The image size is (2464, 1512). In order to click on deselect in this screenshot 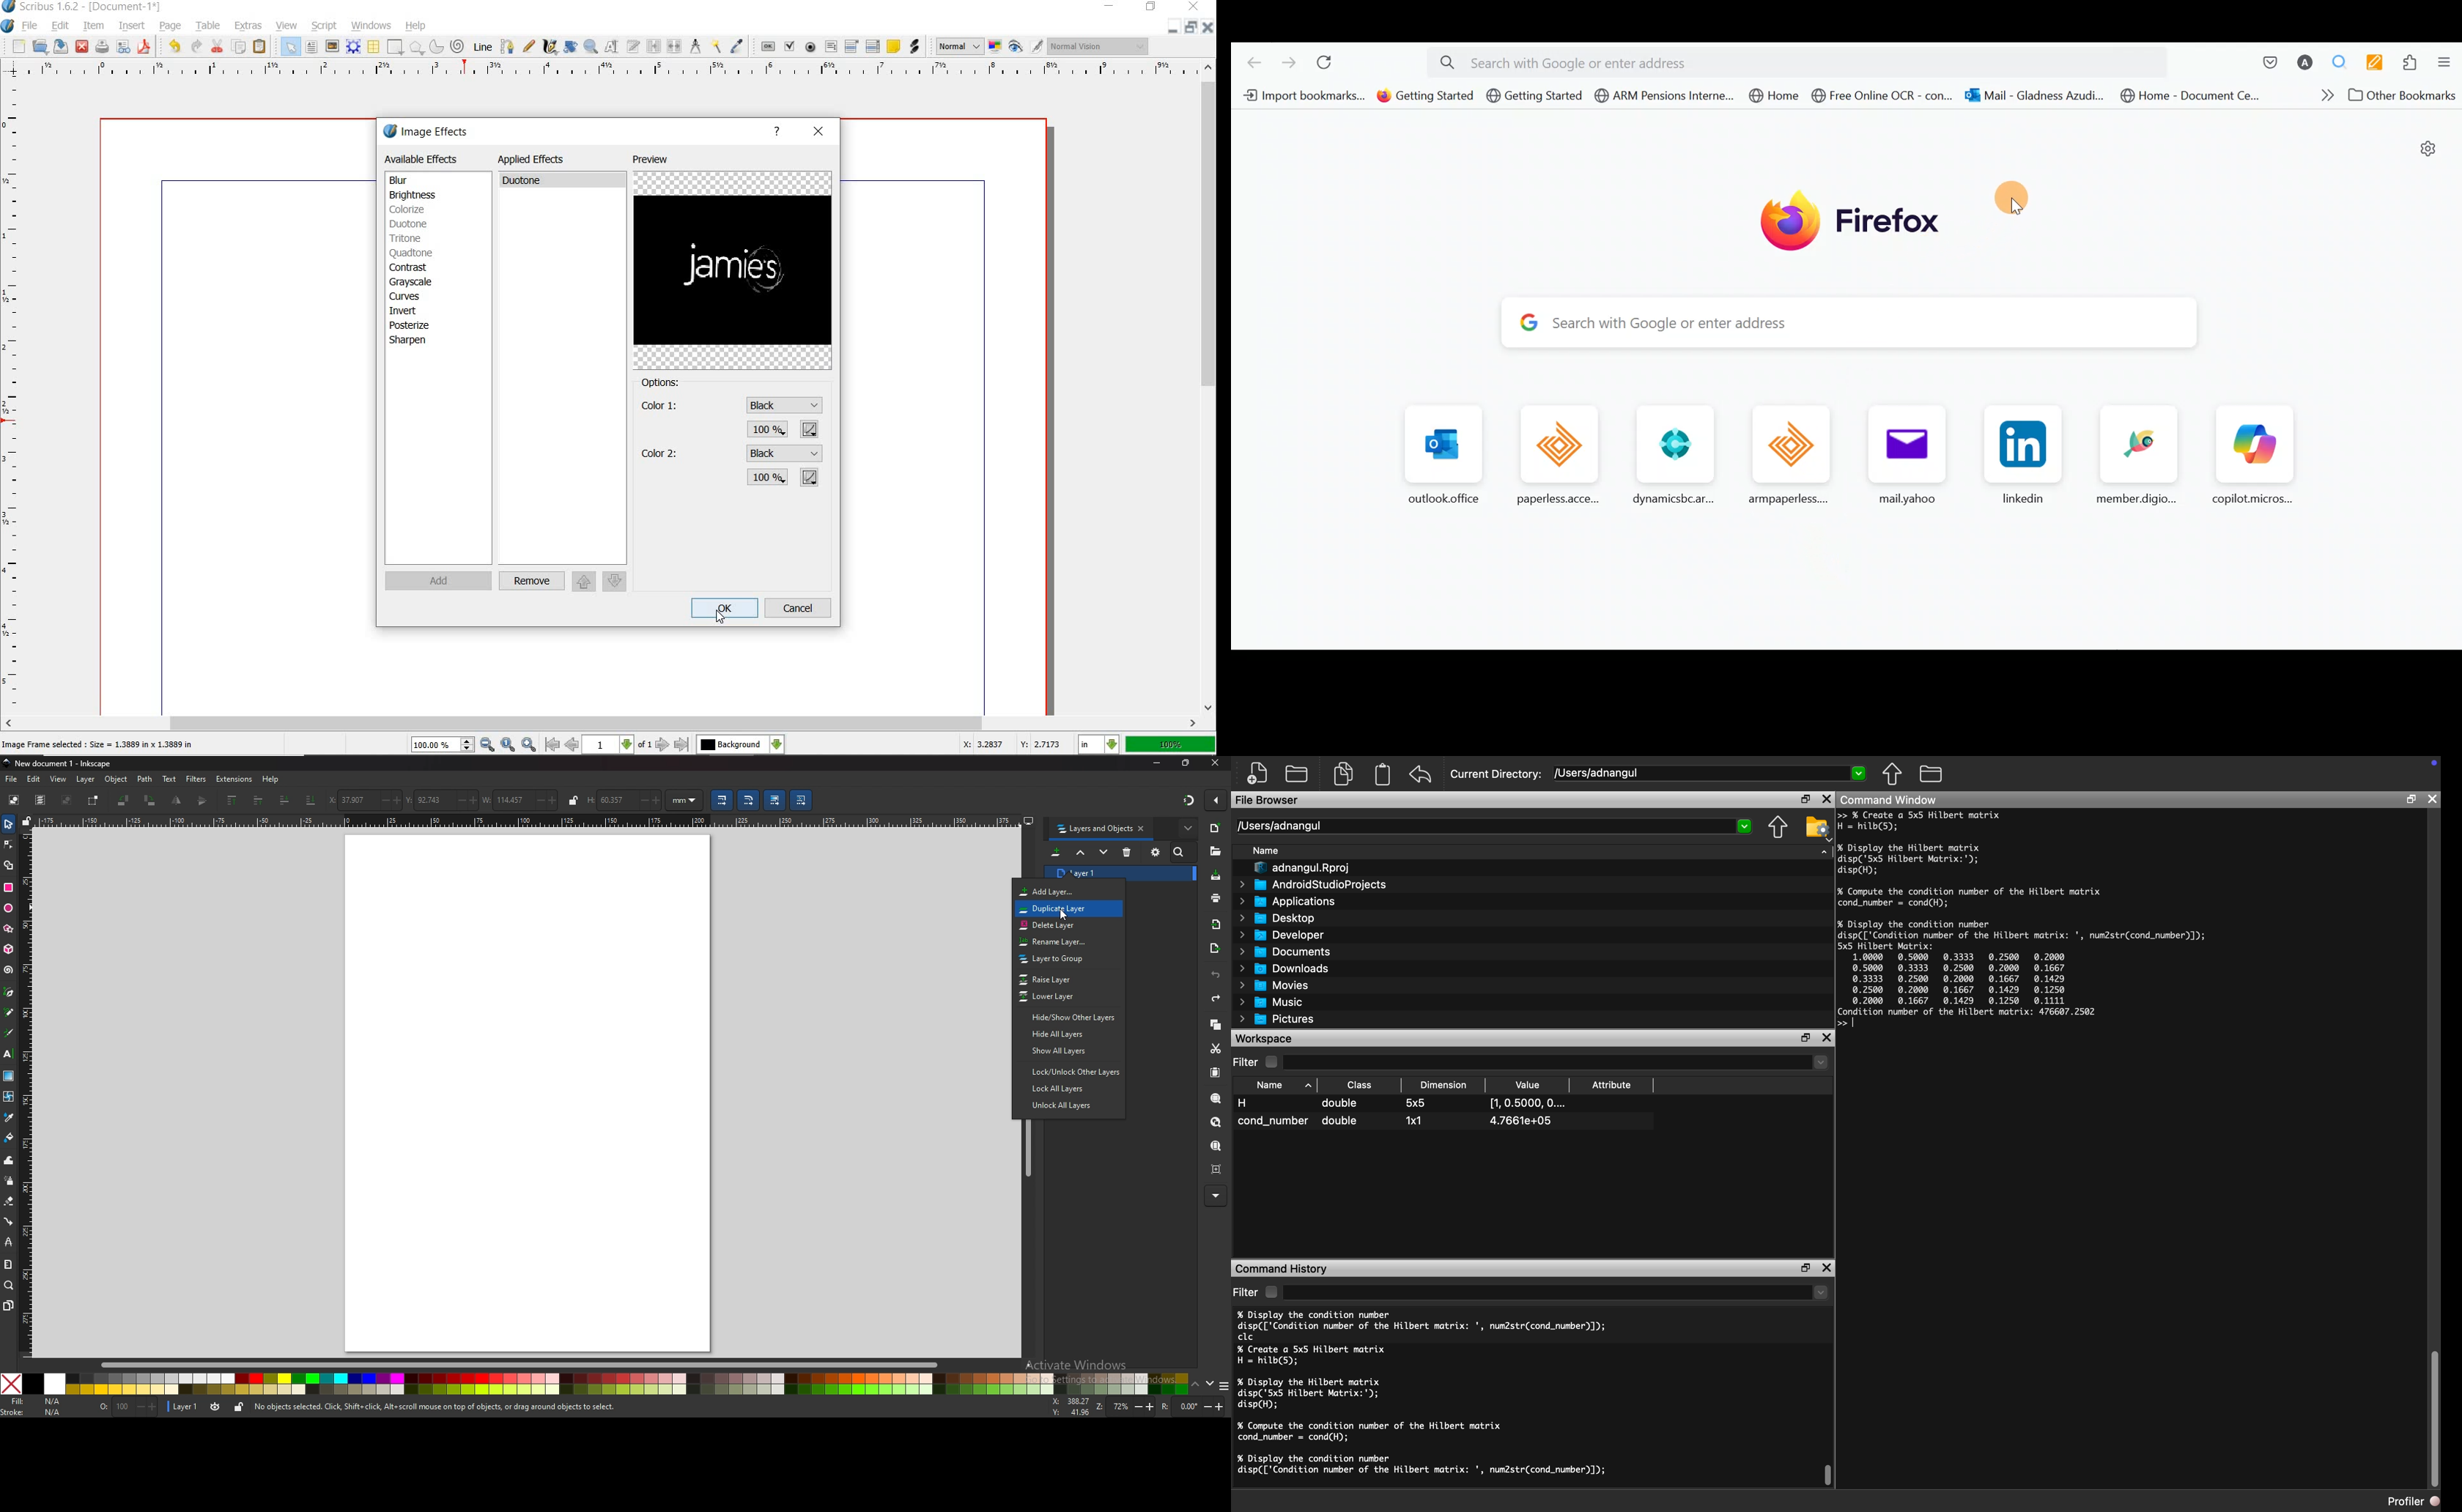, I will do `click(66, 800)`.